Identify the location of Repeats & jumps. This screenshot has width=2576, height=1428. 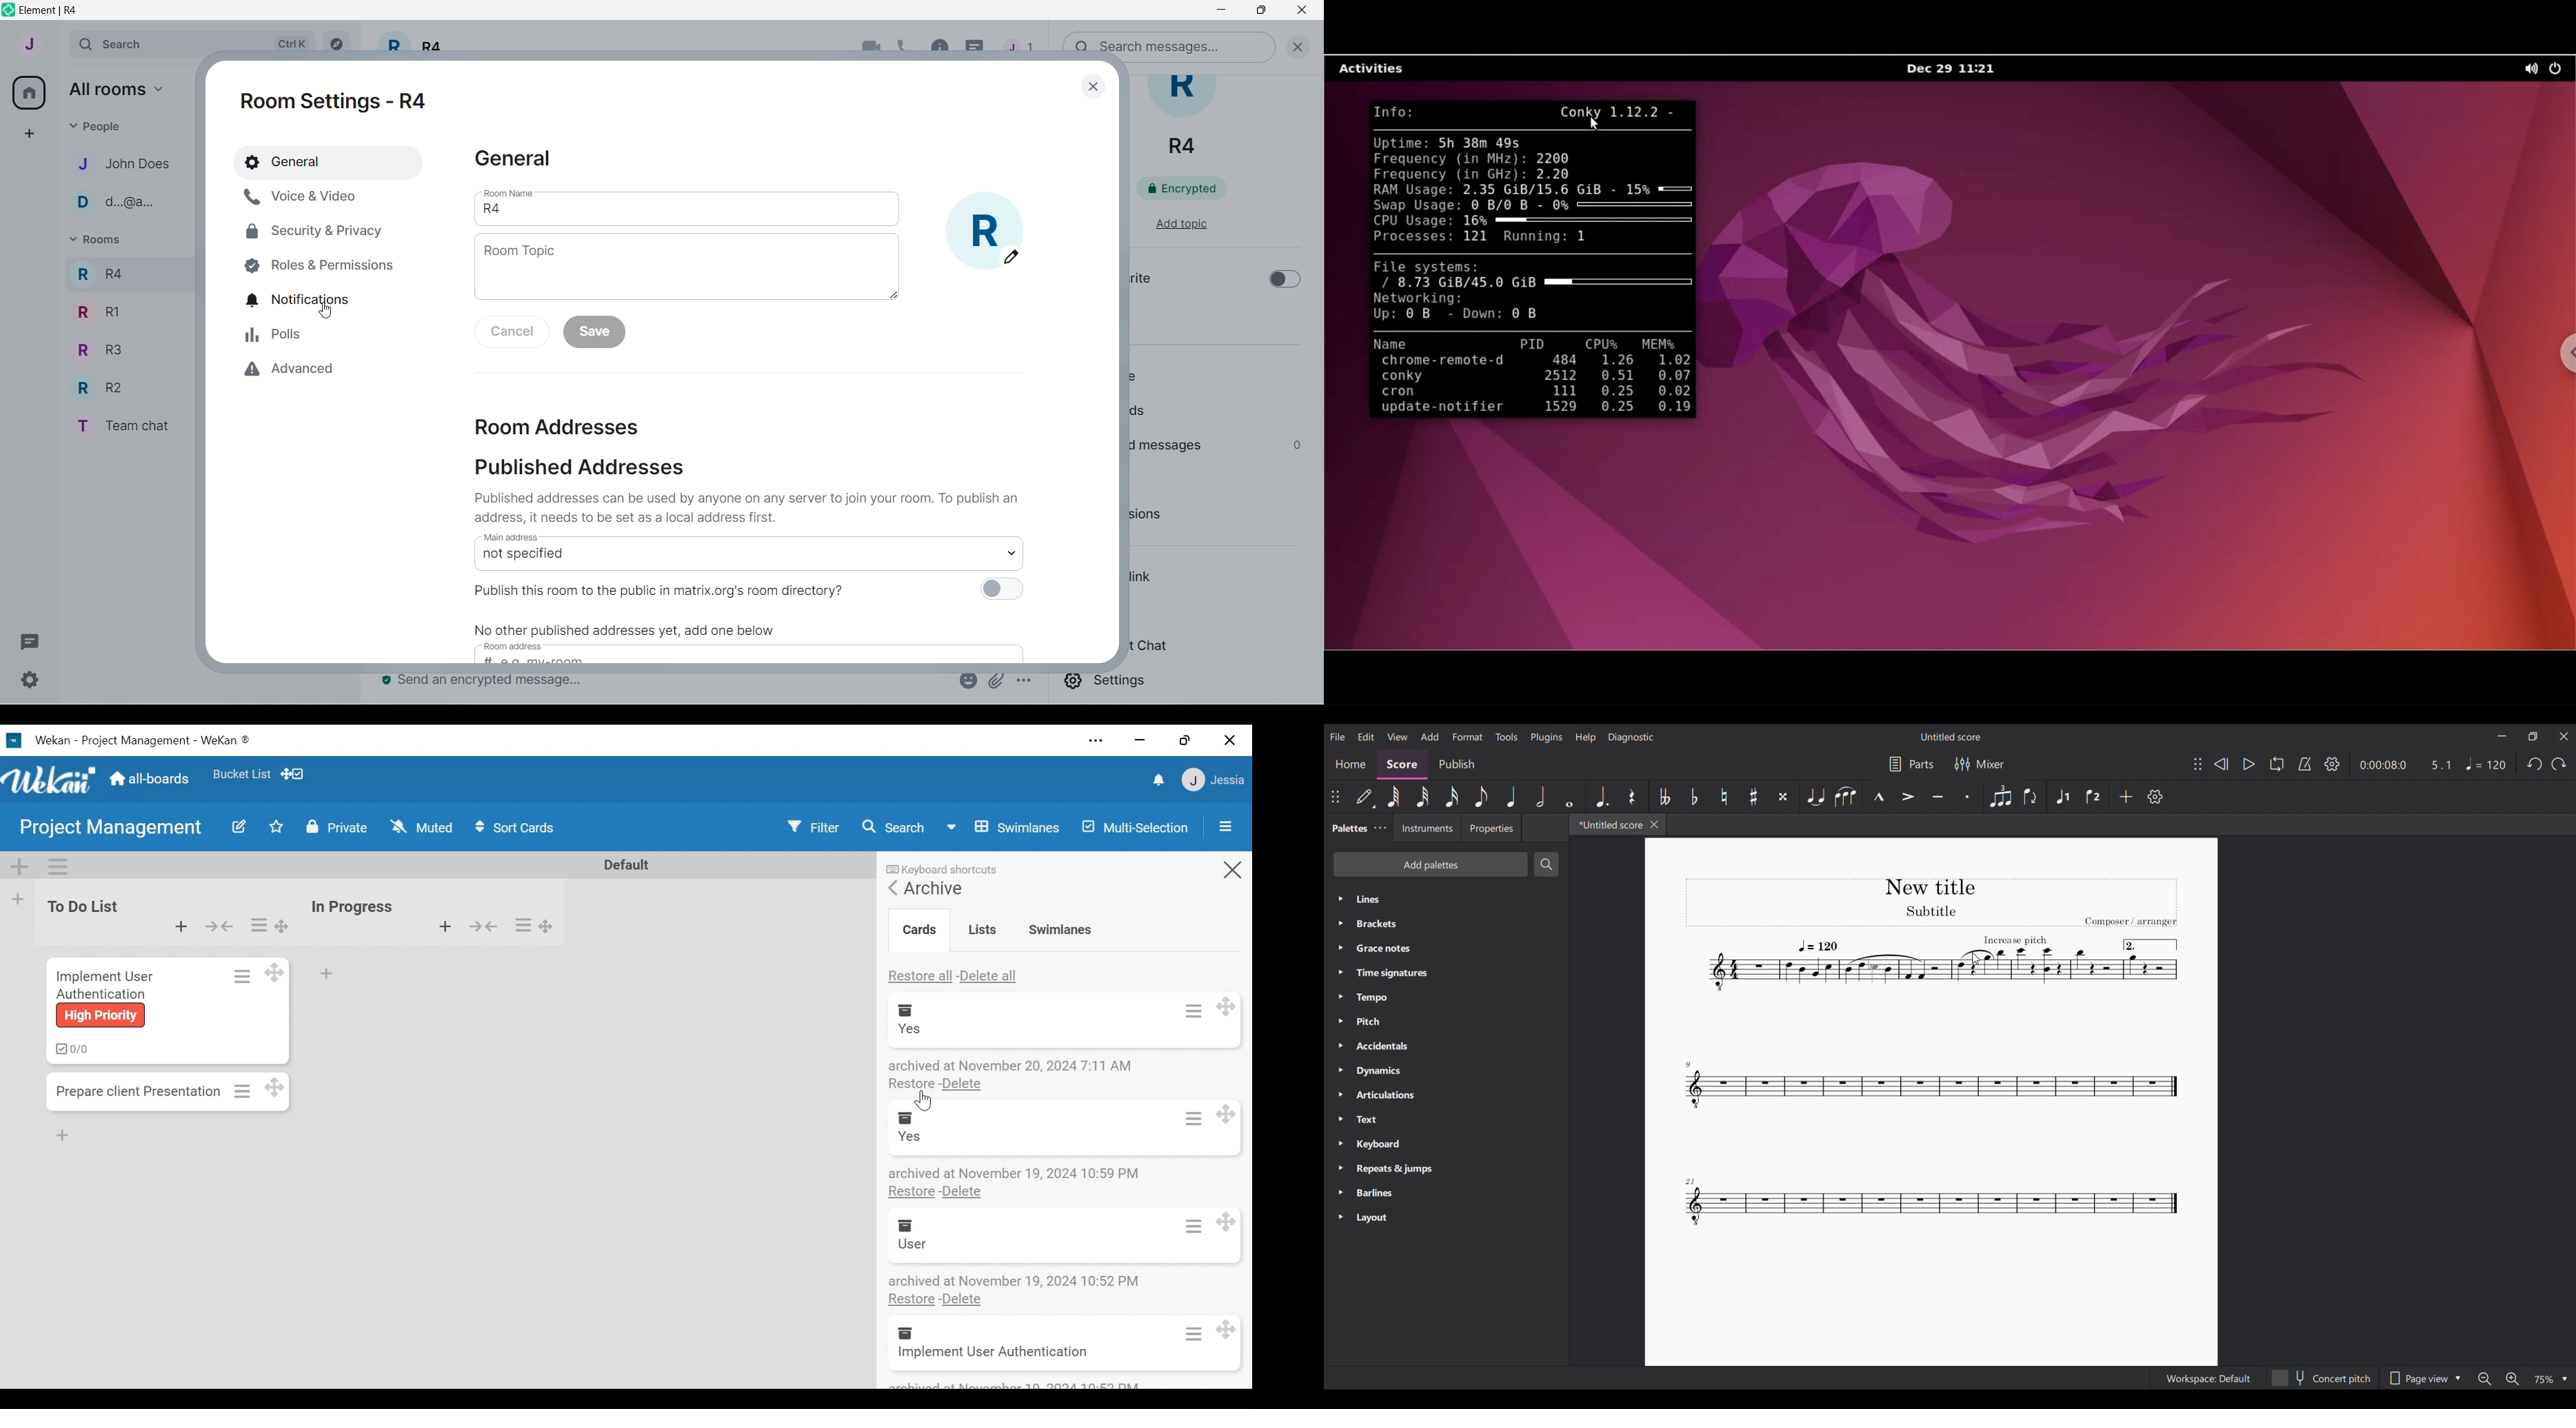
(1447, 1168).